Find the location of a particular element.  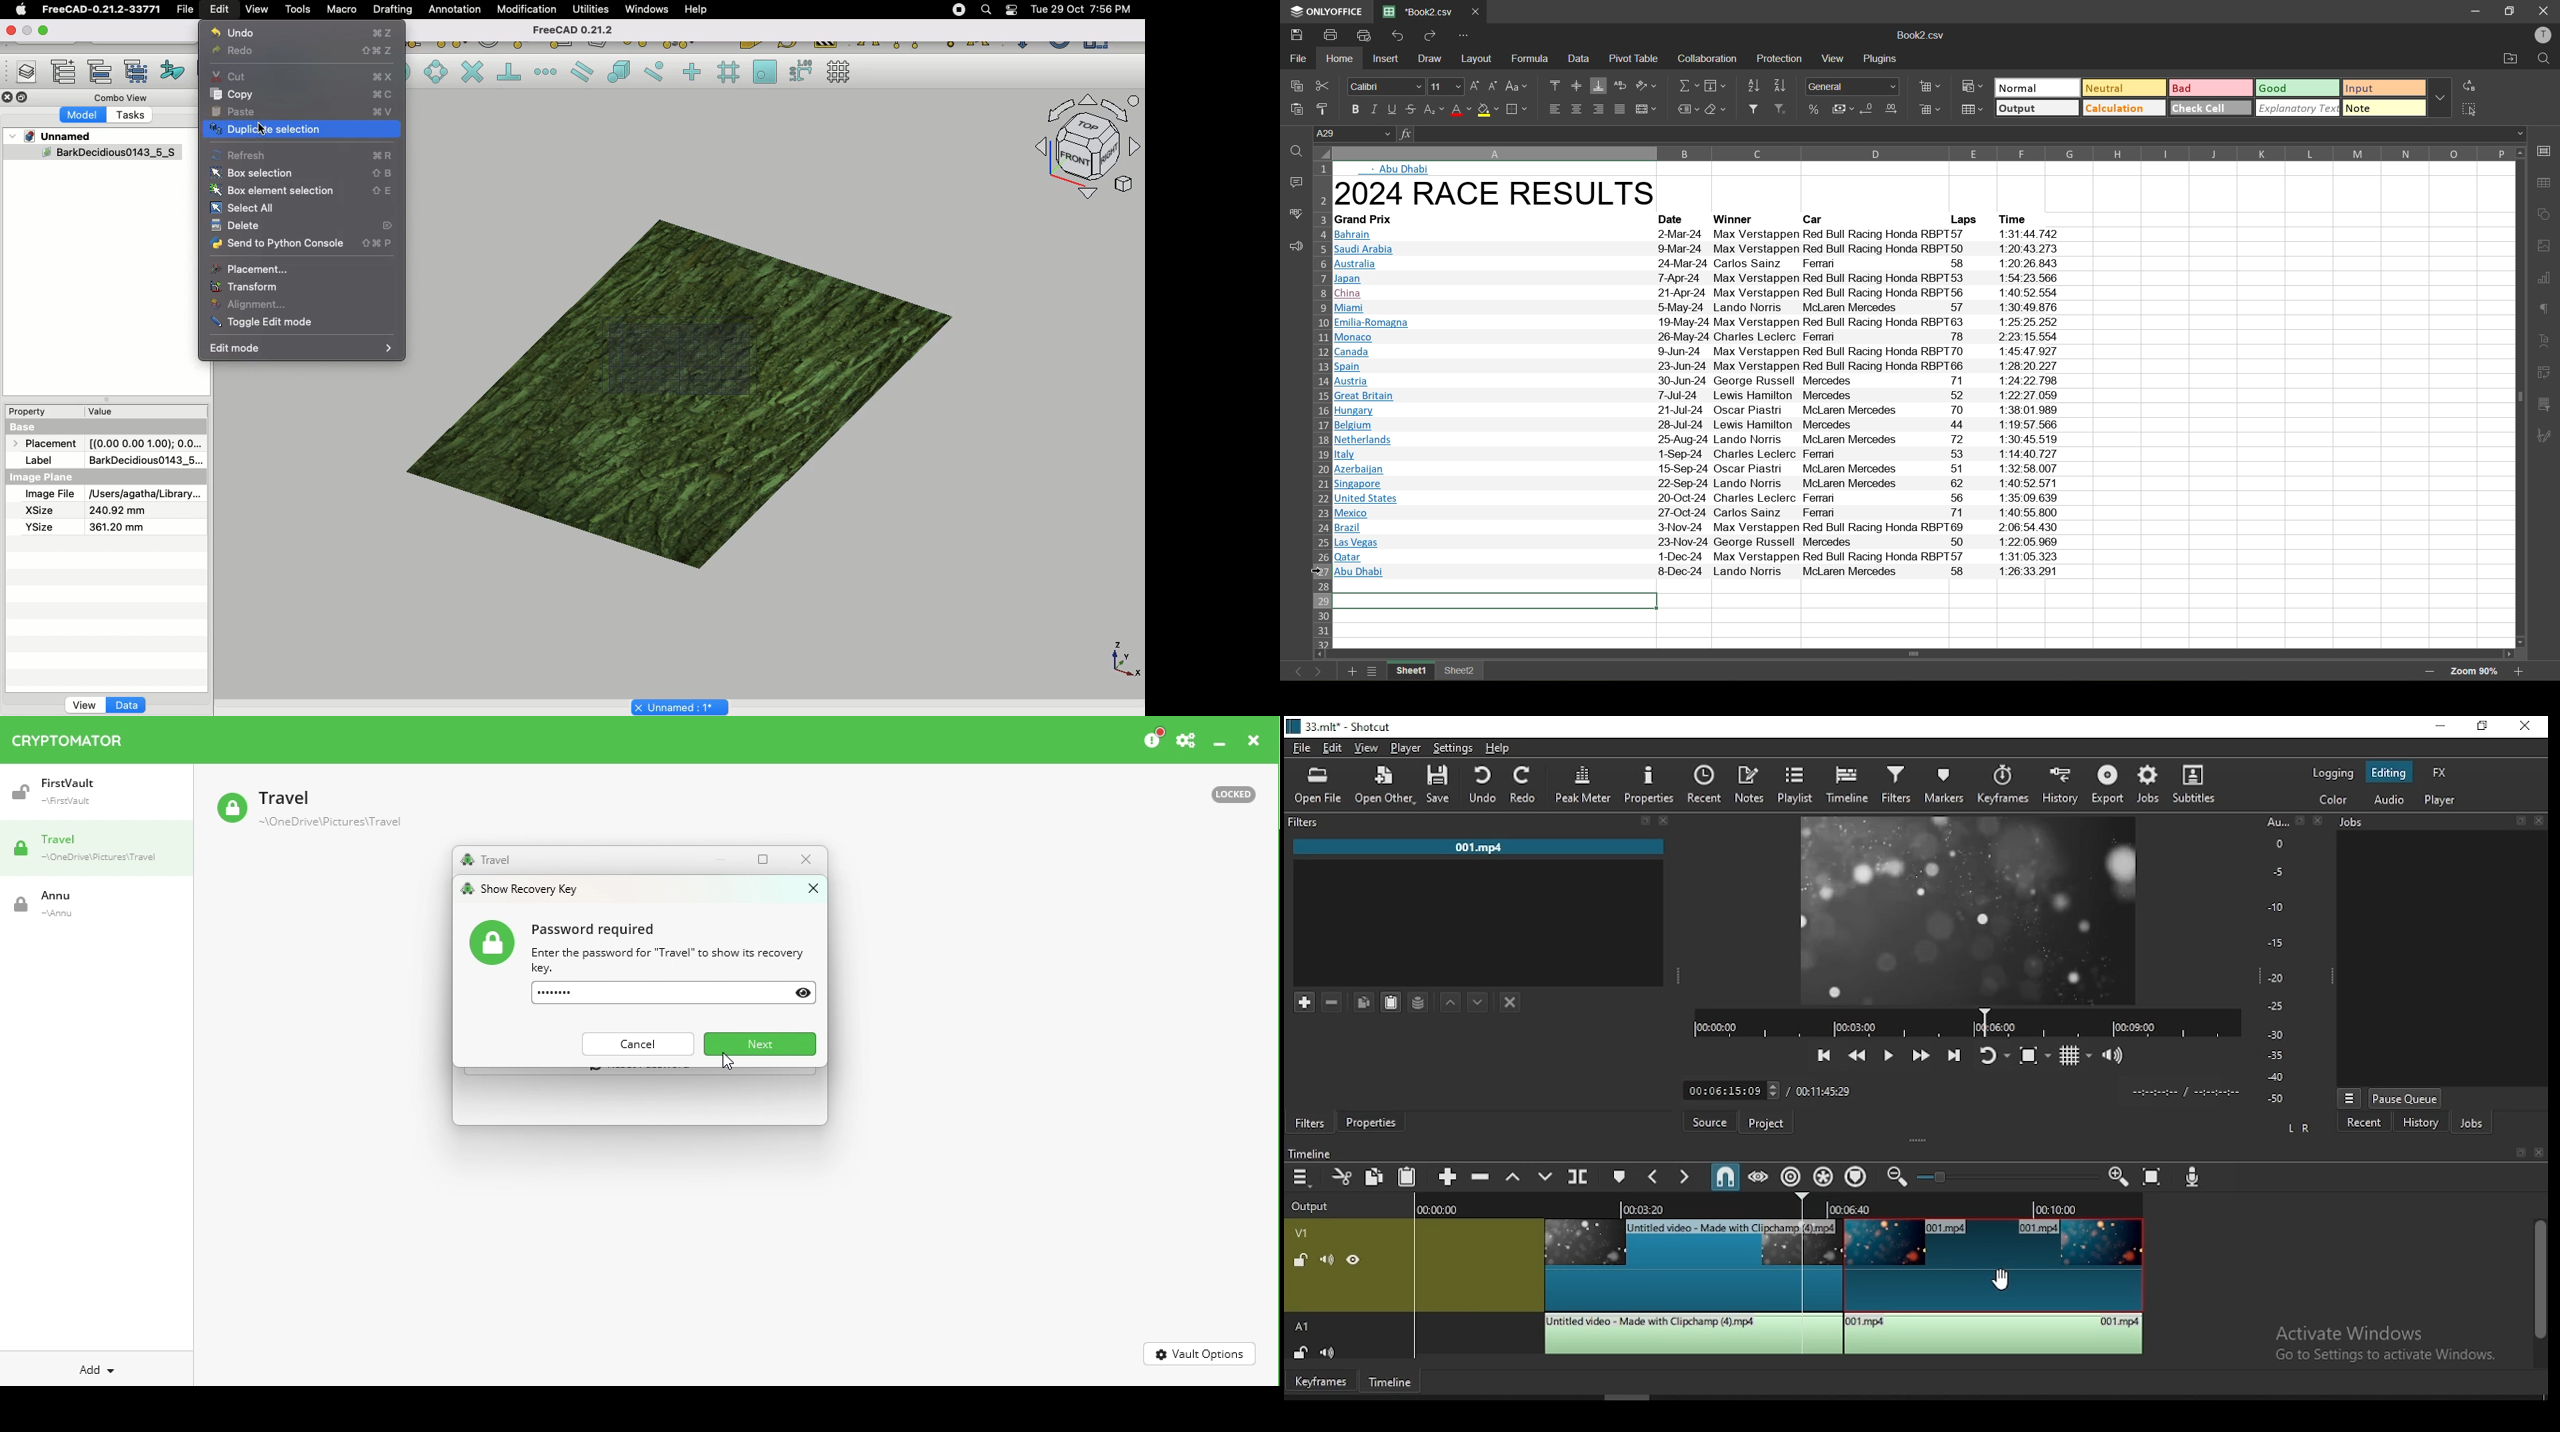

text info is located at coordinates (1701, 440).